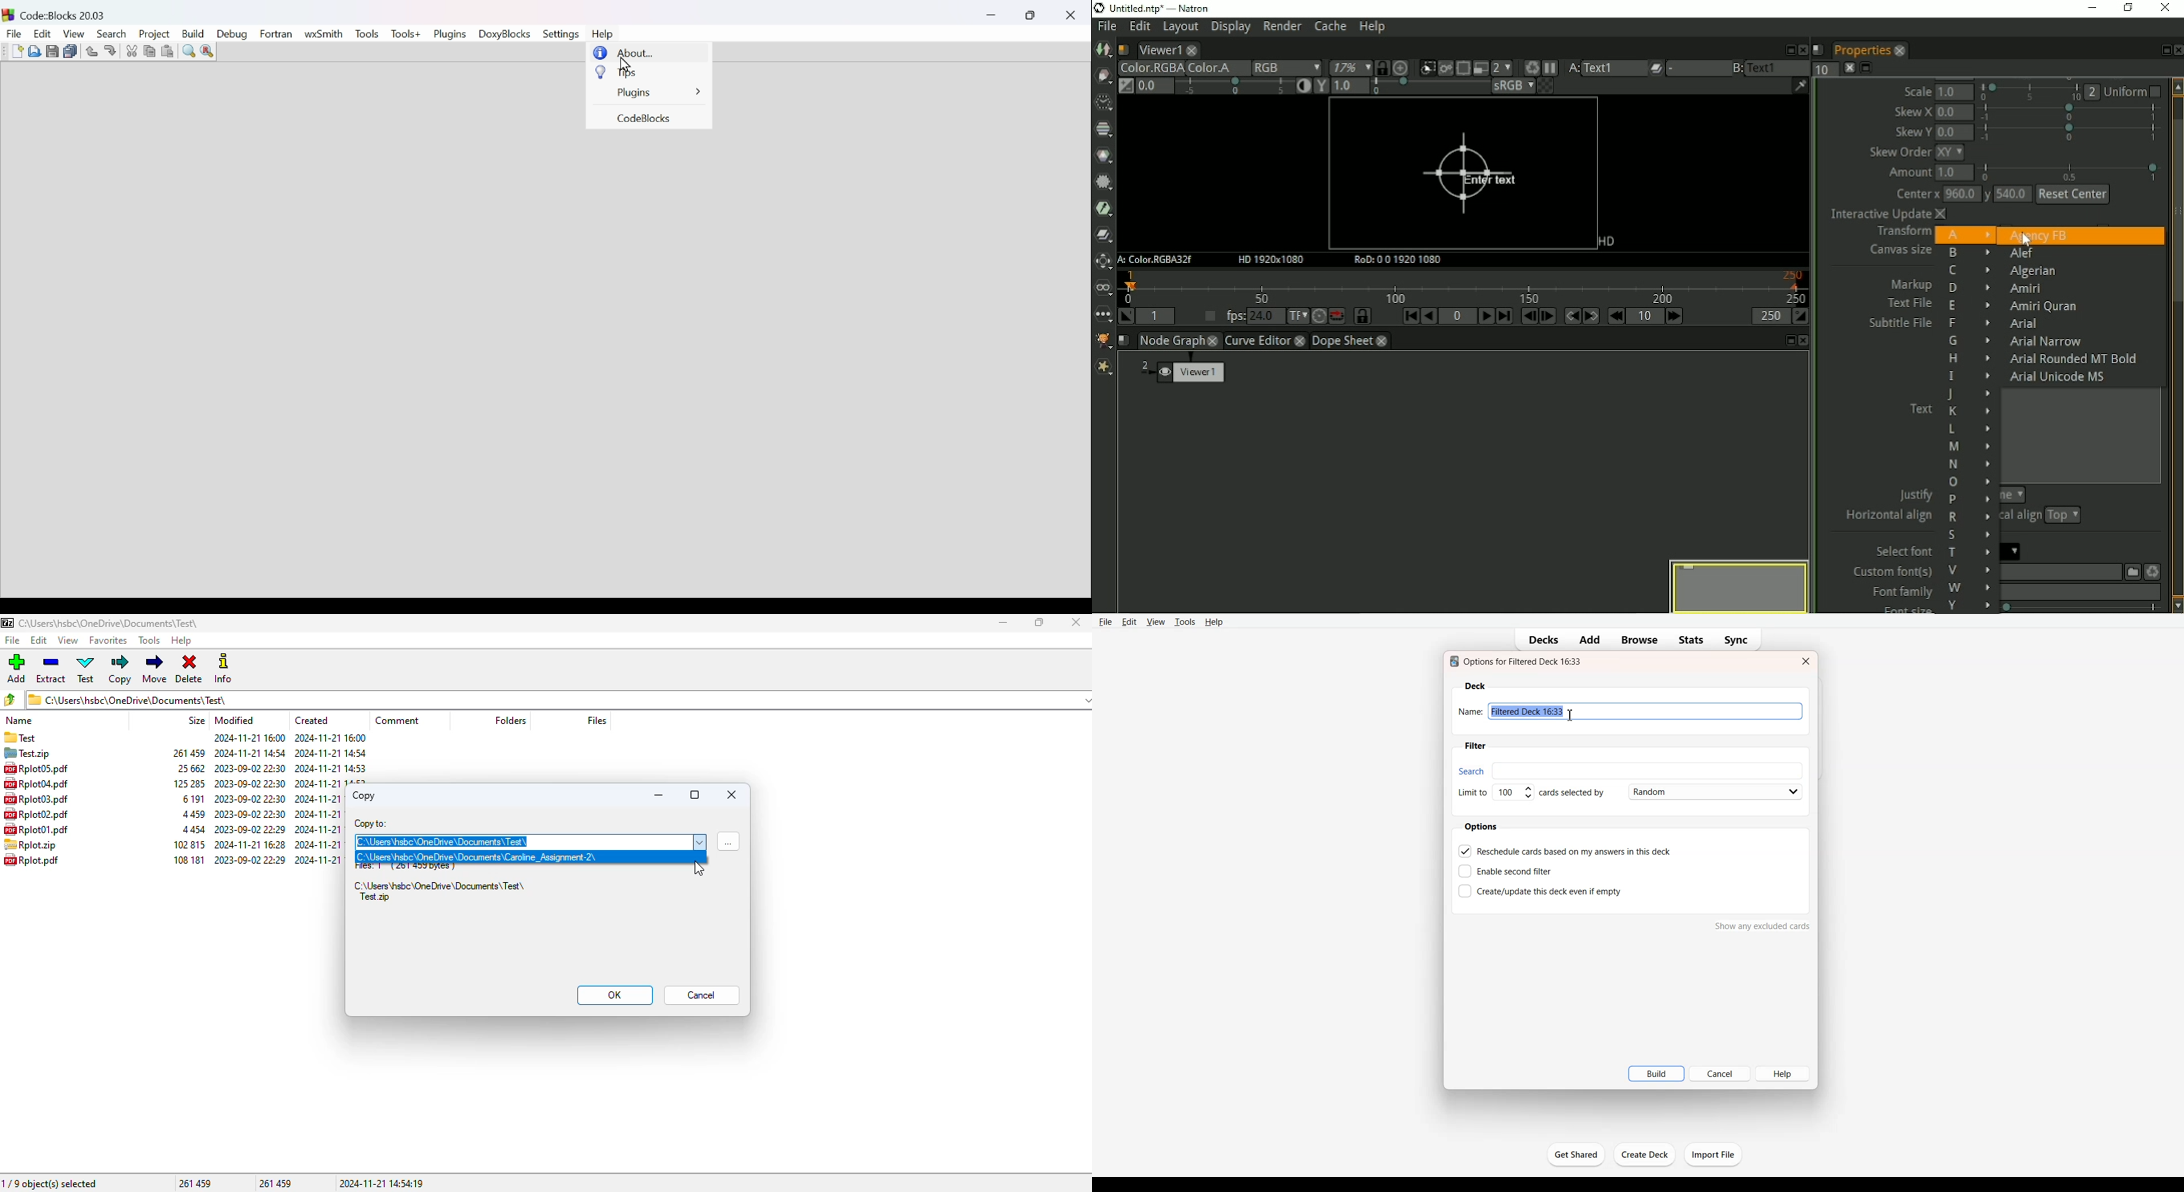  What do you see at coordinates (2041, 307) in the screenshot?
I see `Amiri Quran` at bounding box center [2041, 307].